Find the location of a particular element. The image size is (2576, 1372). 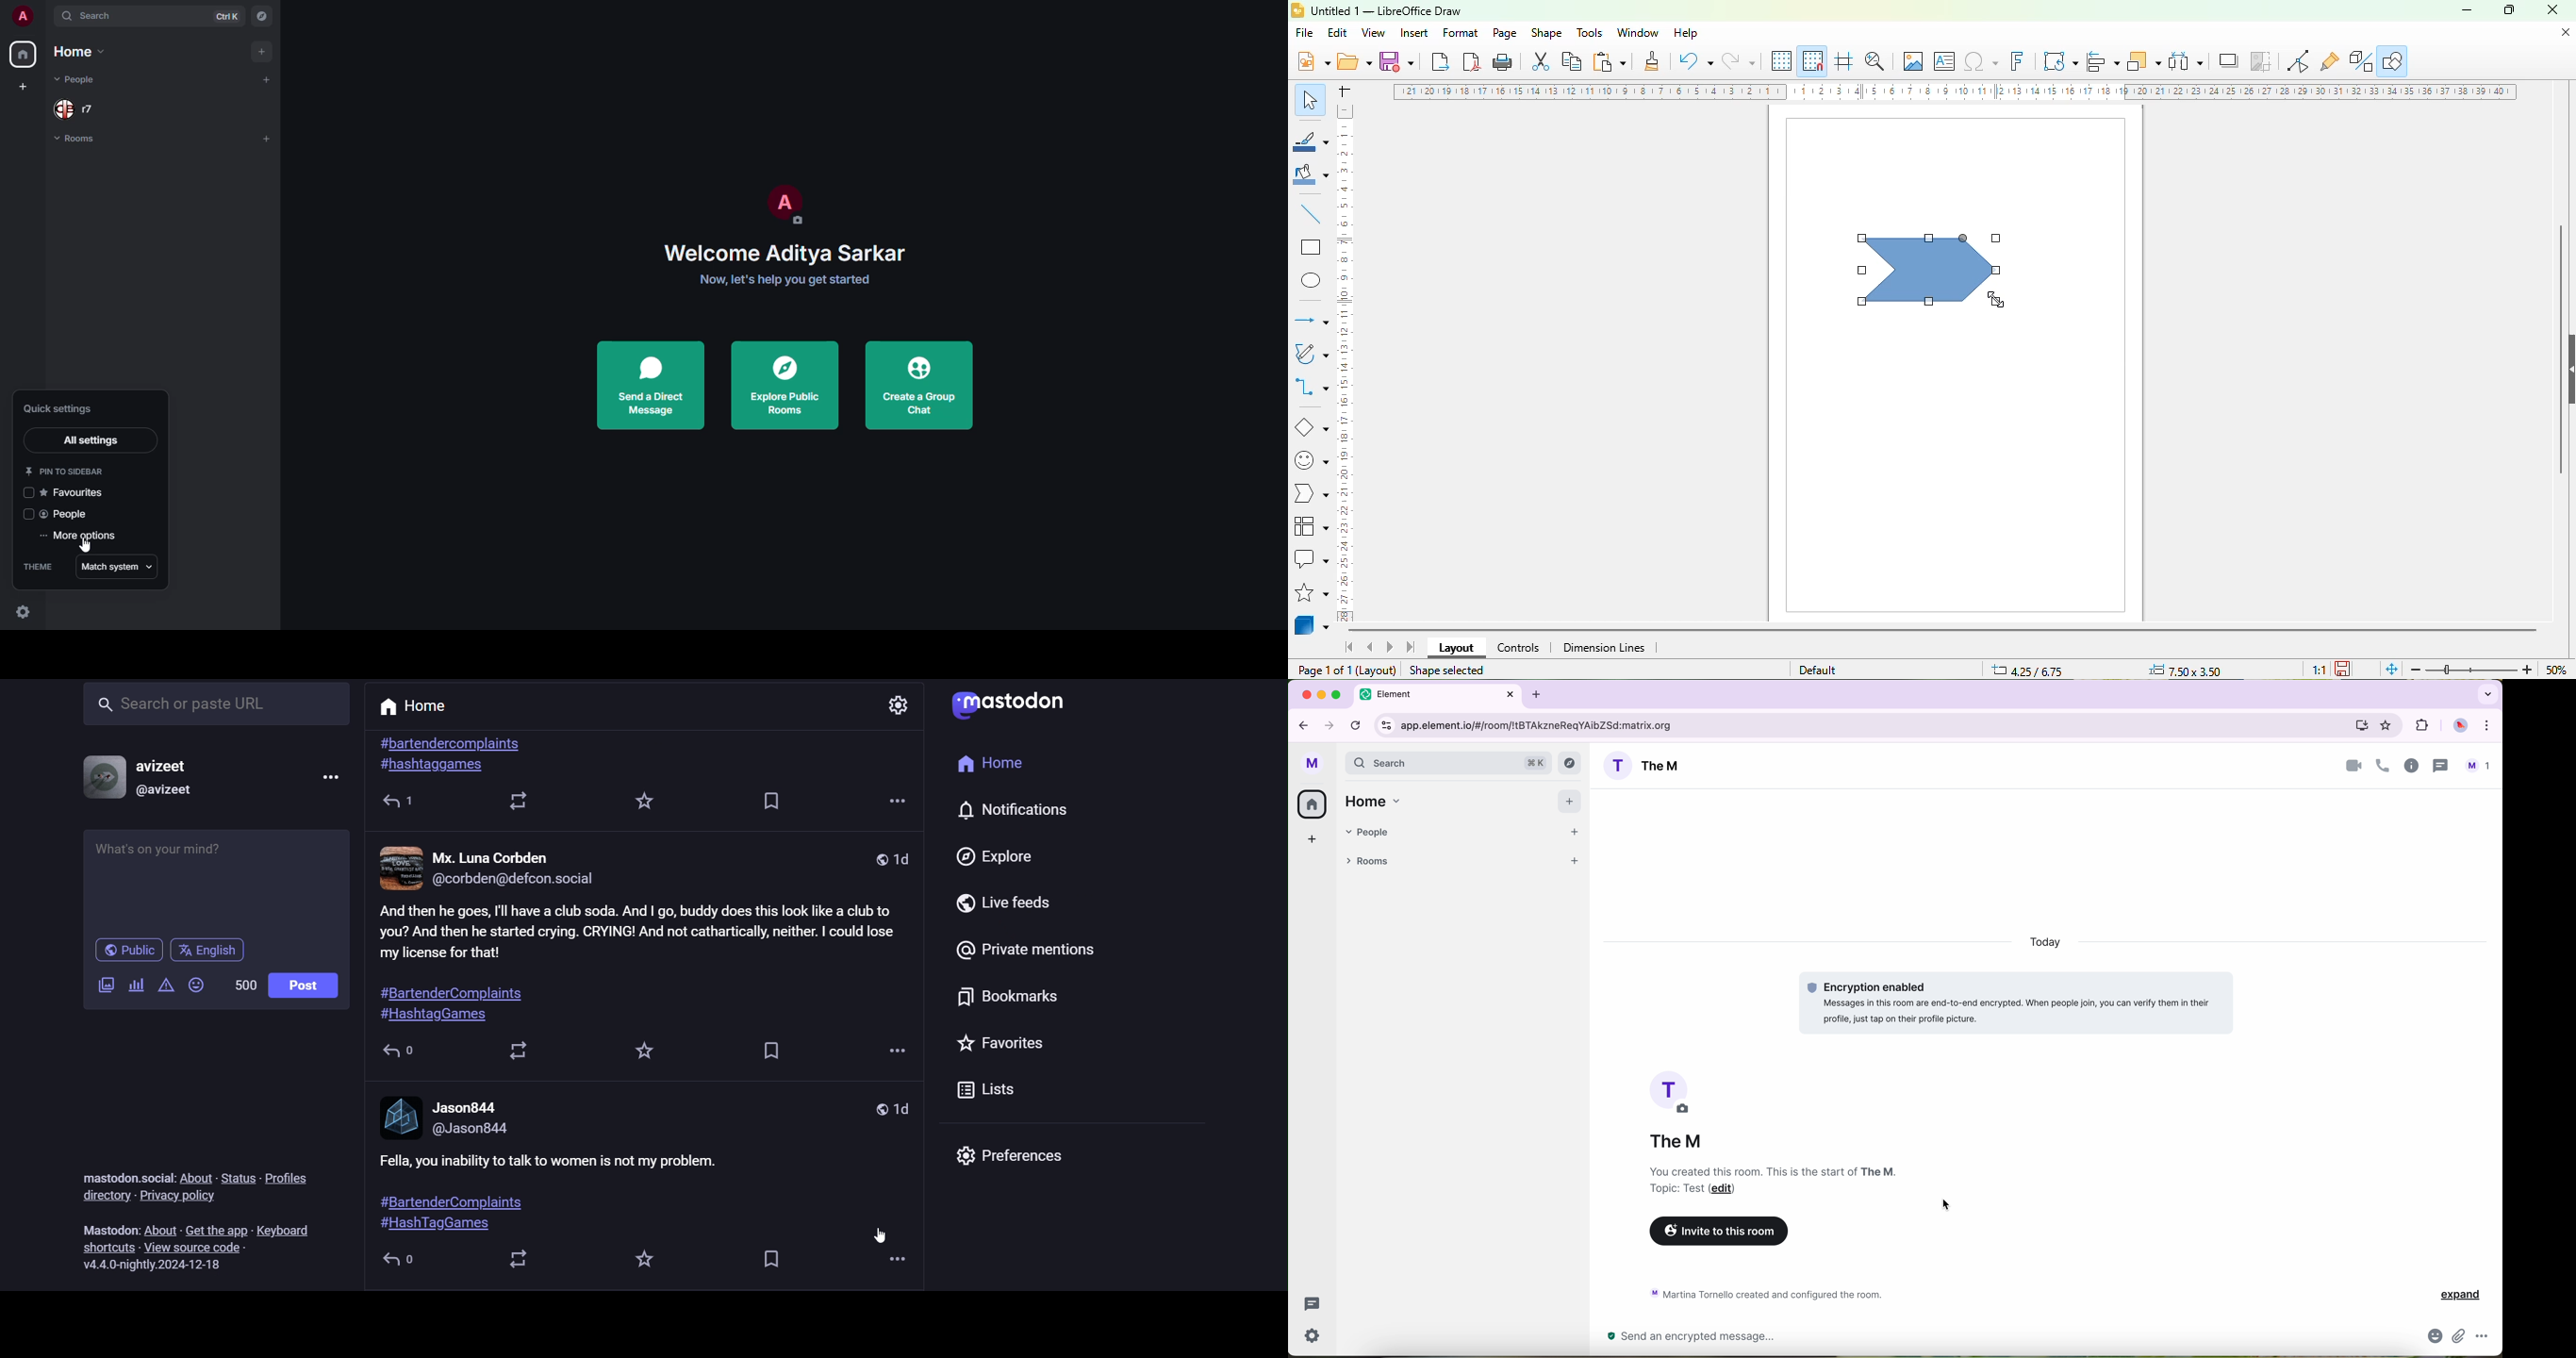

insert is located at coordinates (1413, 33).